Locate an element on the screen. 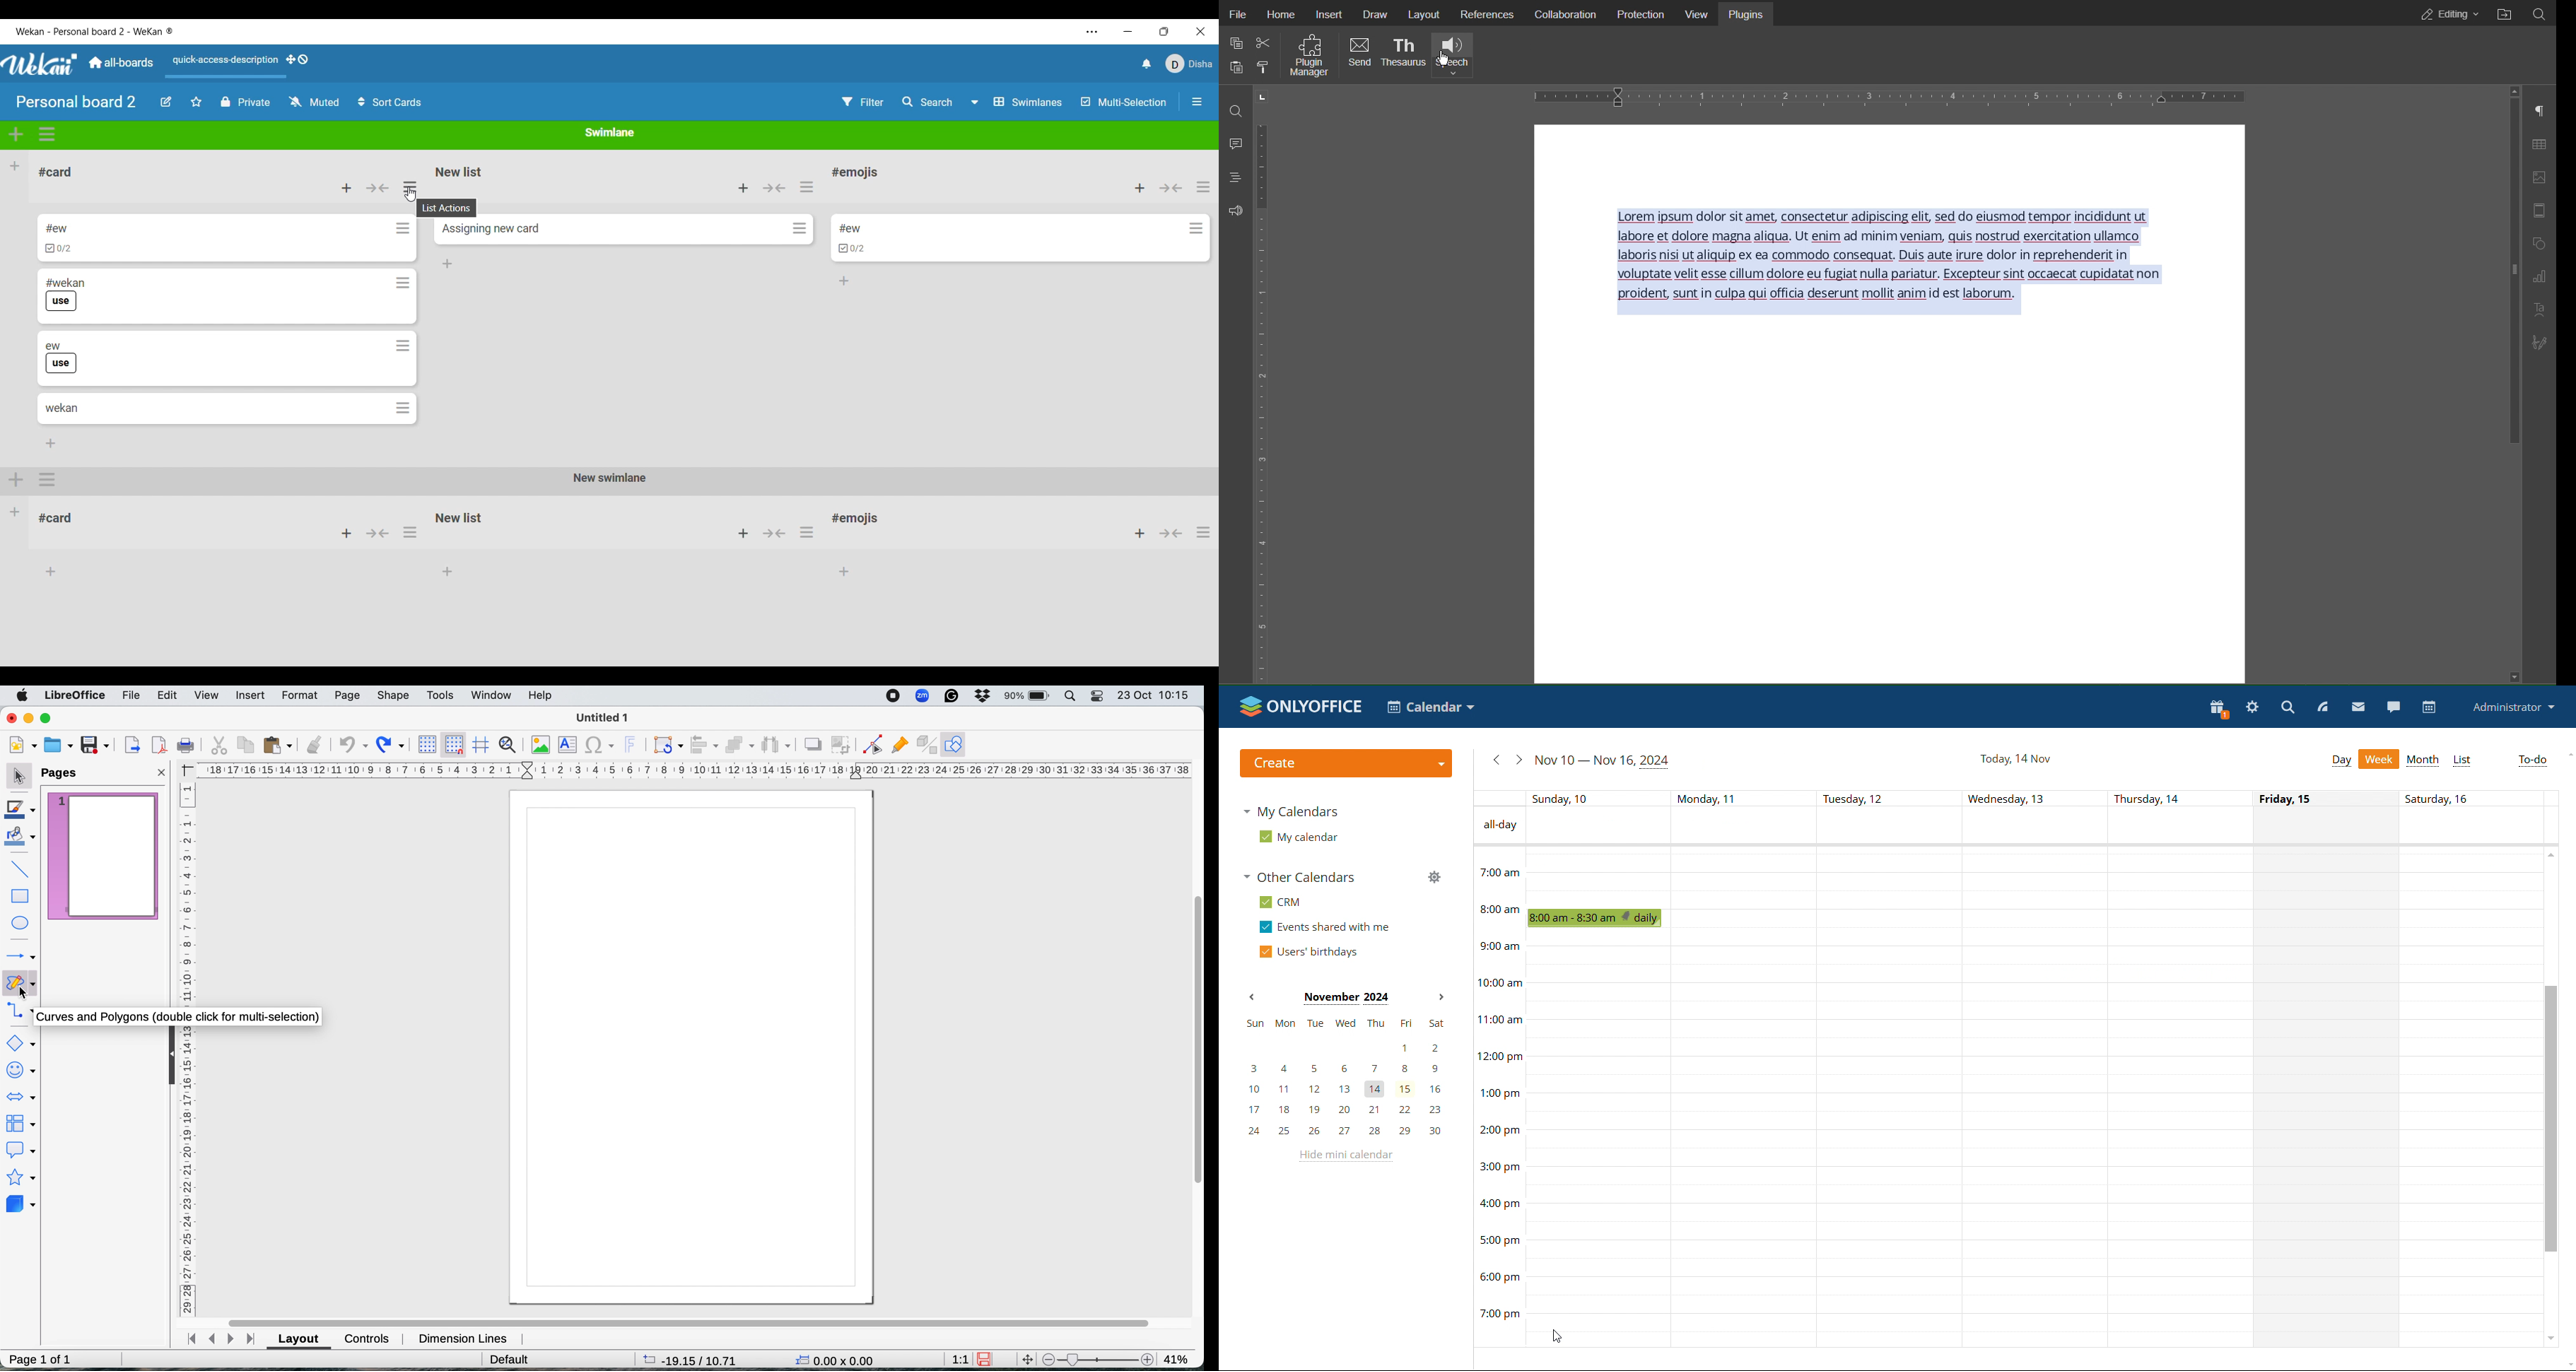 The height and width of the screenshot is (1372, 2576). edit is located at coordinates (169, 695).